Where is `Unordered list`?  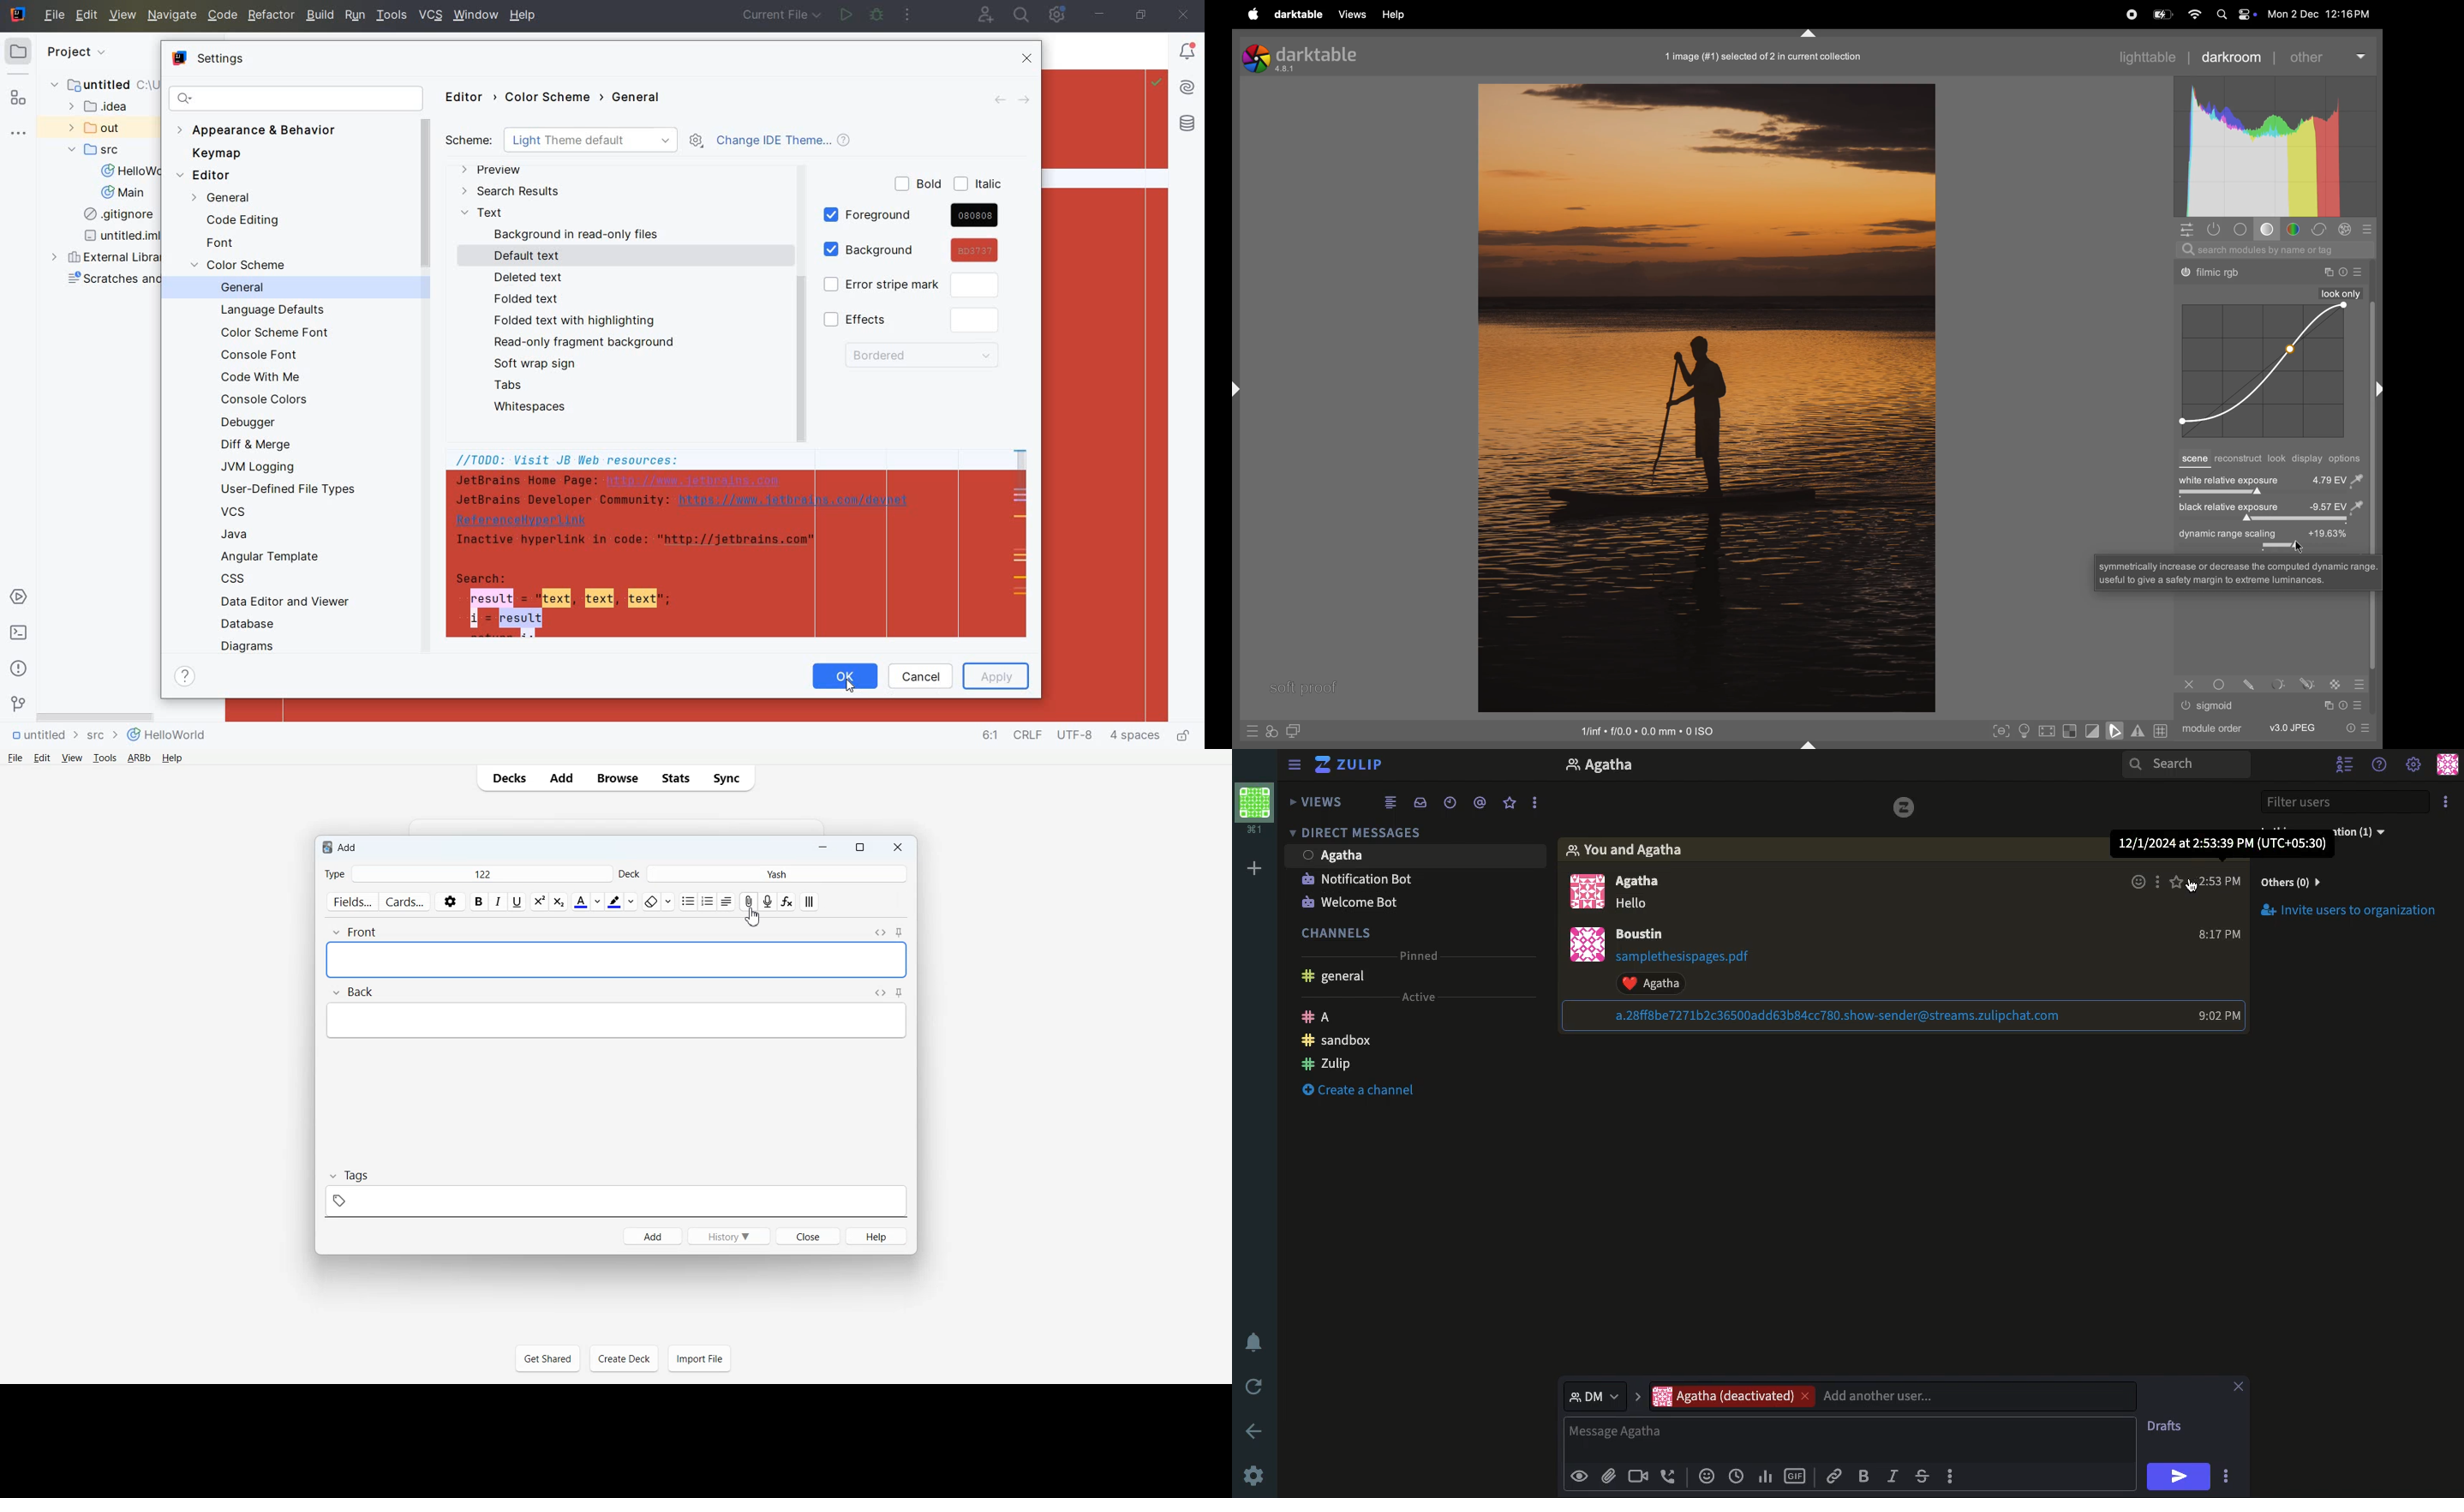
Unordered list is located at coordinates (687, 901).